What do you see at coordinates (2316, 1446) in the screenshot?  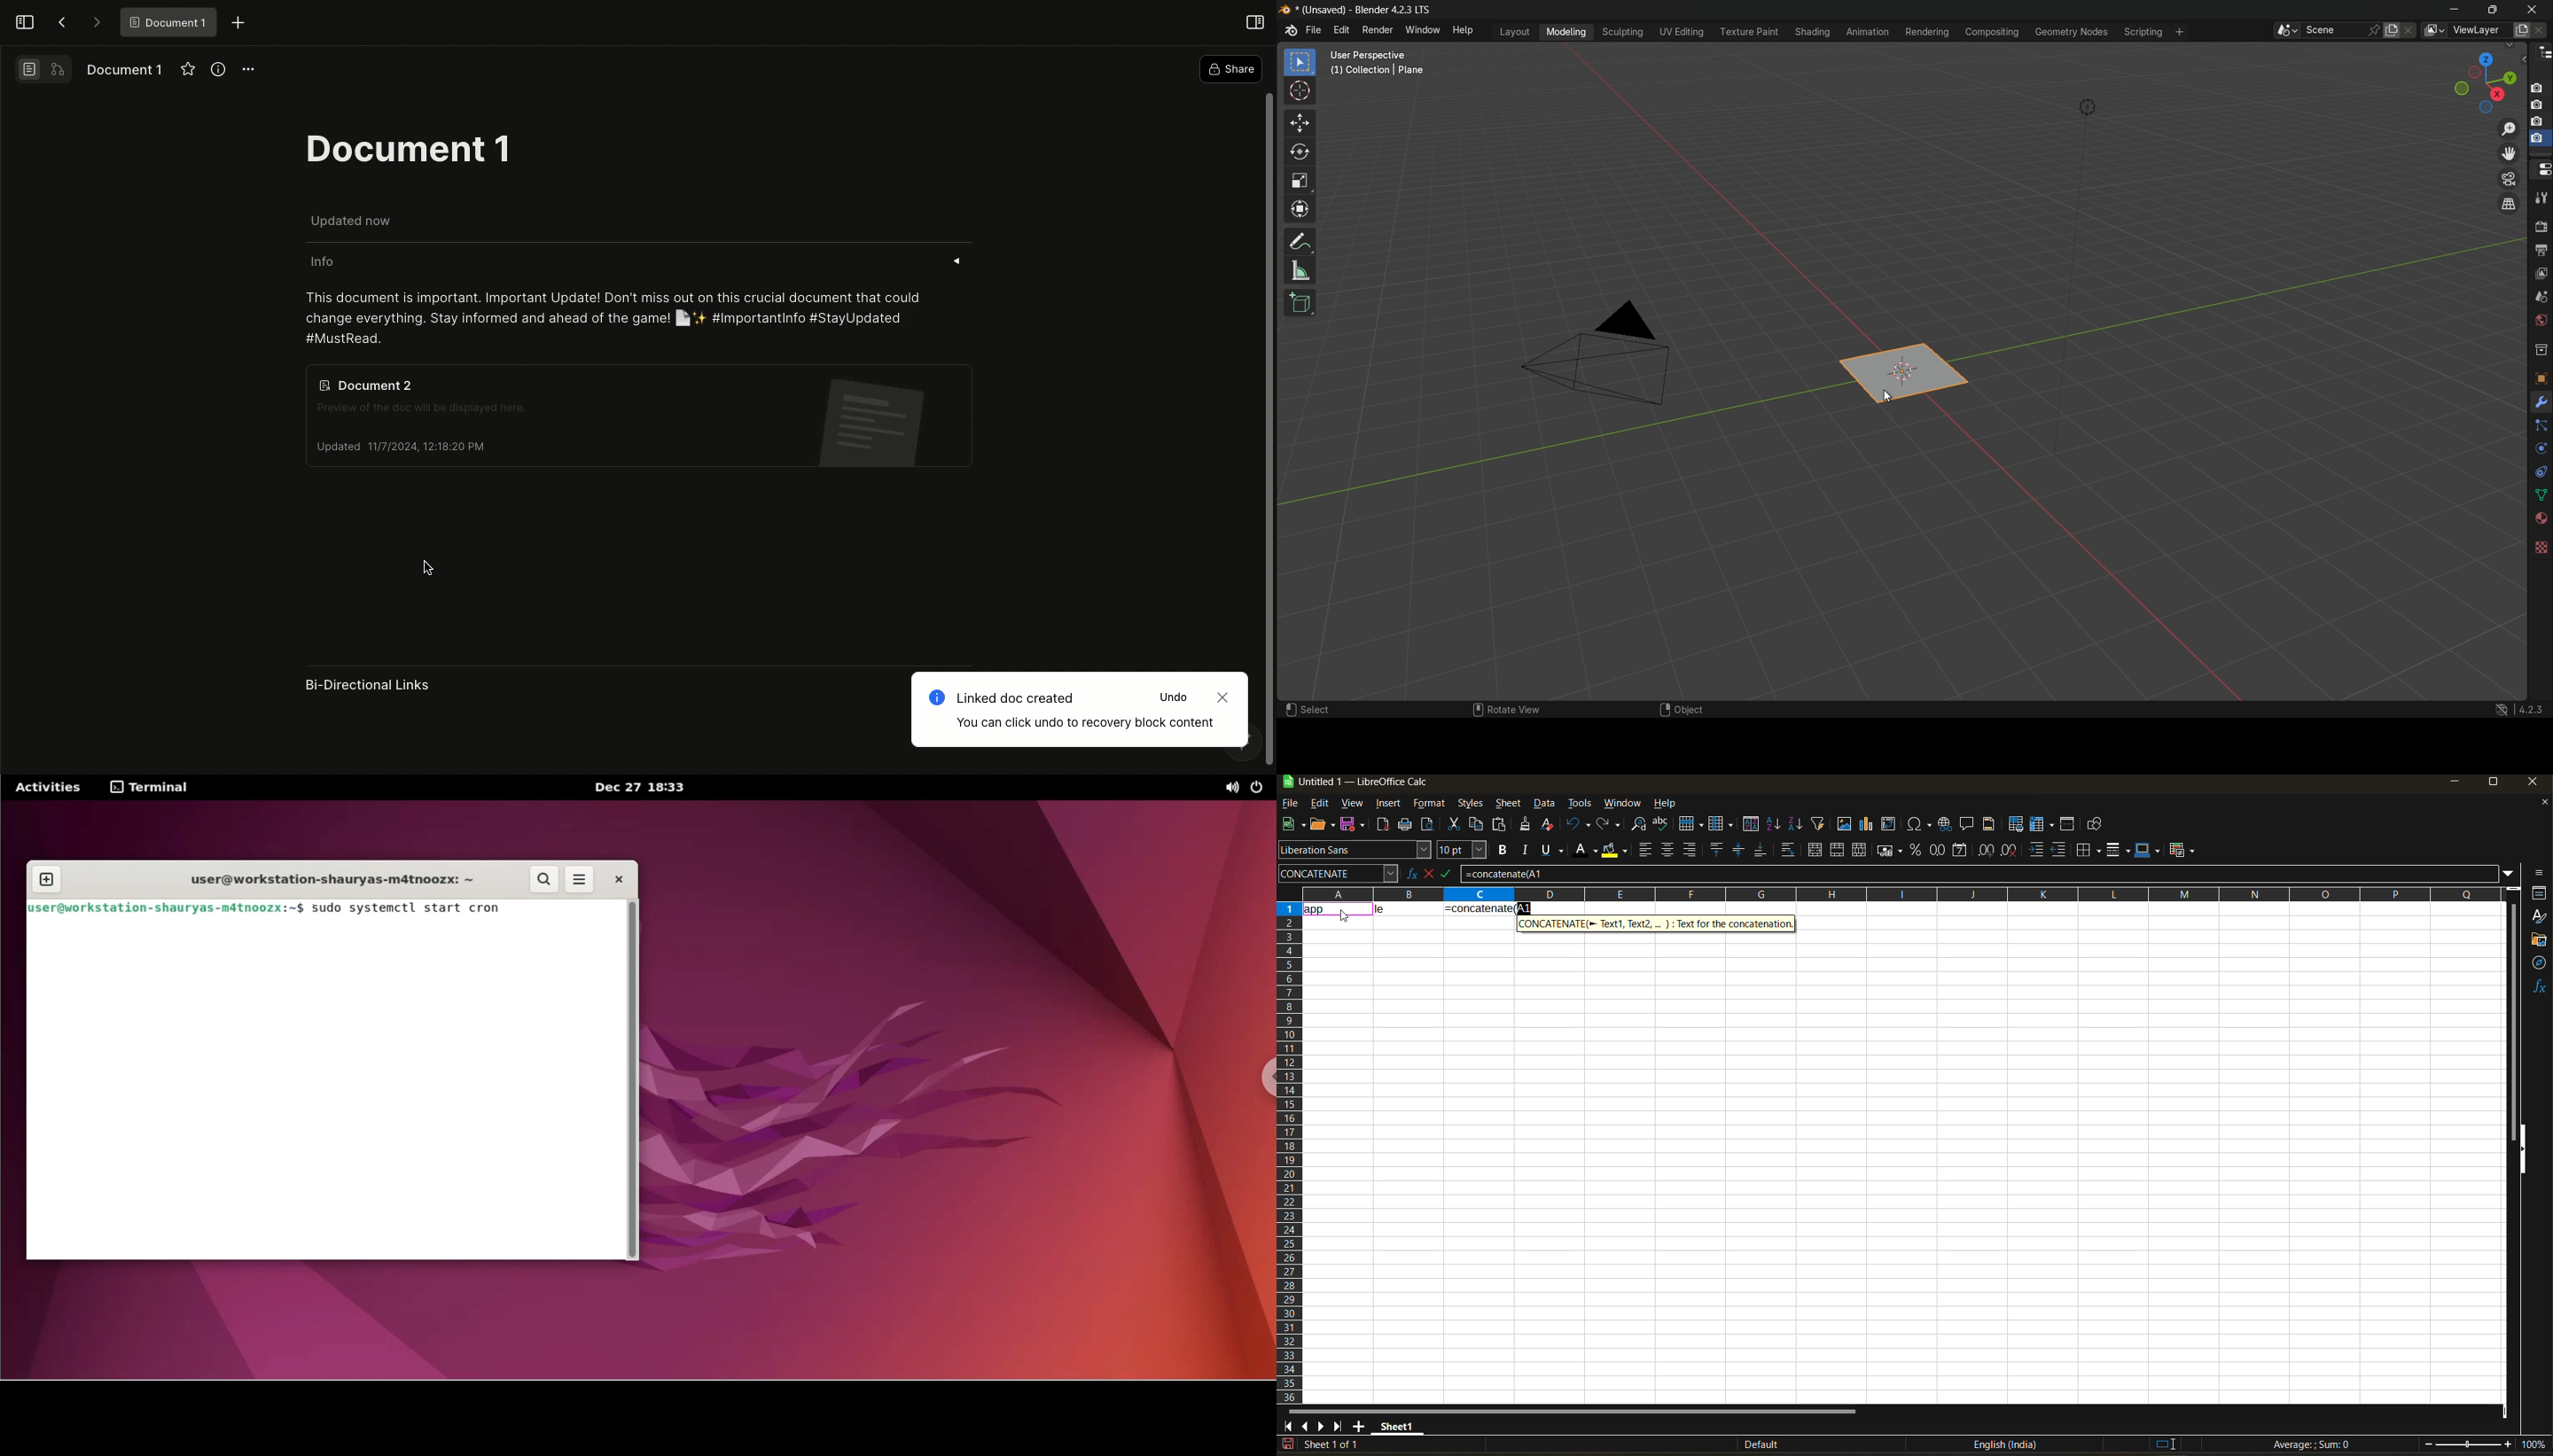 I see `formula` at bounding box center [2316, 1446].